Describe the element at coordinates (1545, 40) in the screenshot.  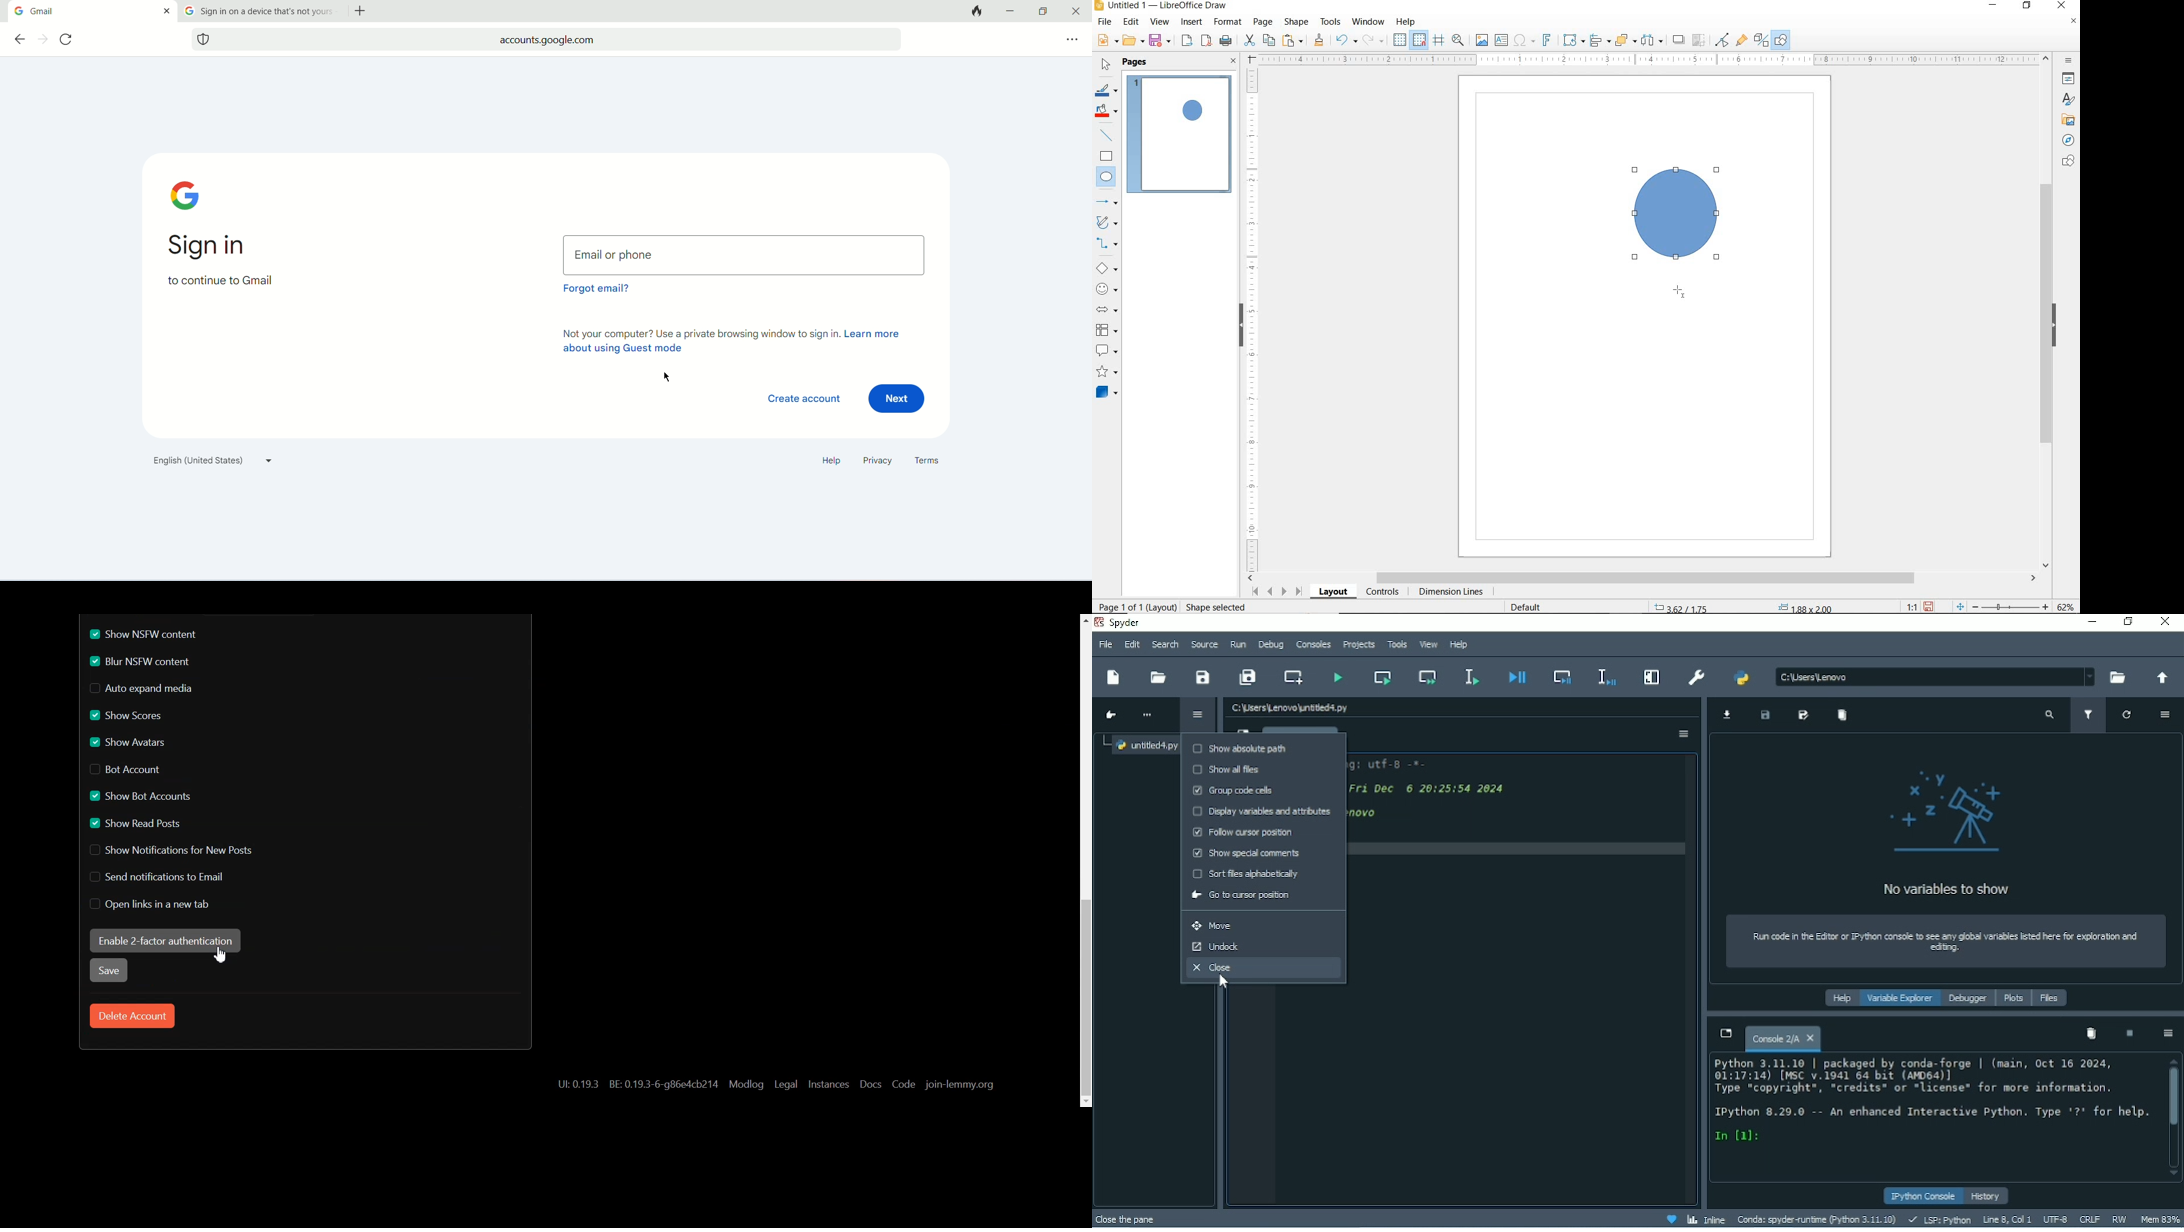
I see `INSERT FONTWORK TEXT` at that location.